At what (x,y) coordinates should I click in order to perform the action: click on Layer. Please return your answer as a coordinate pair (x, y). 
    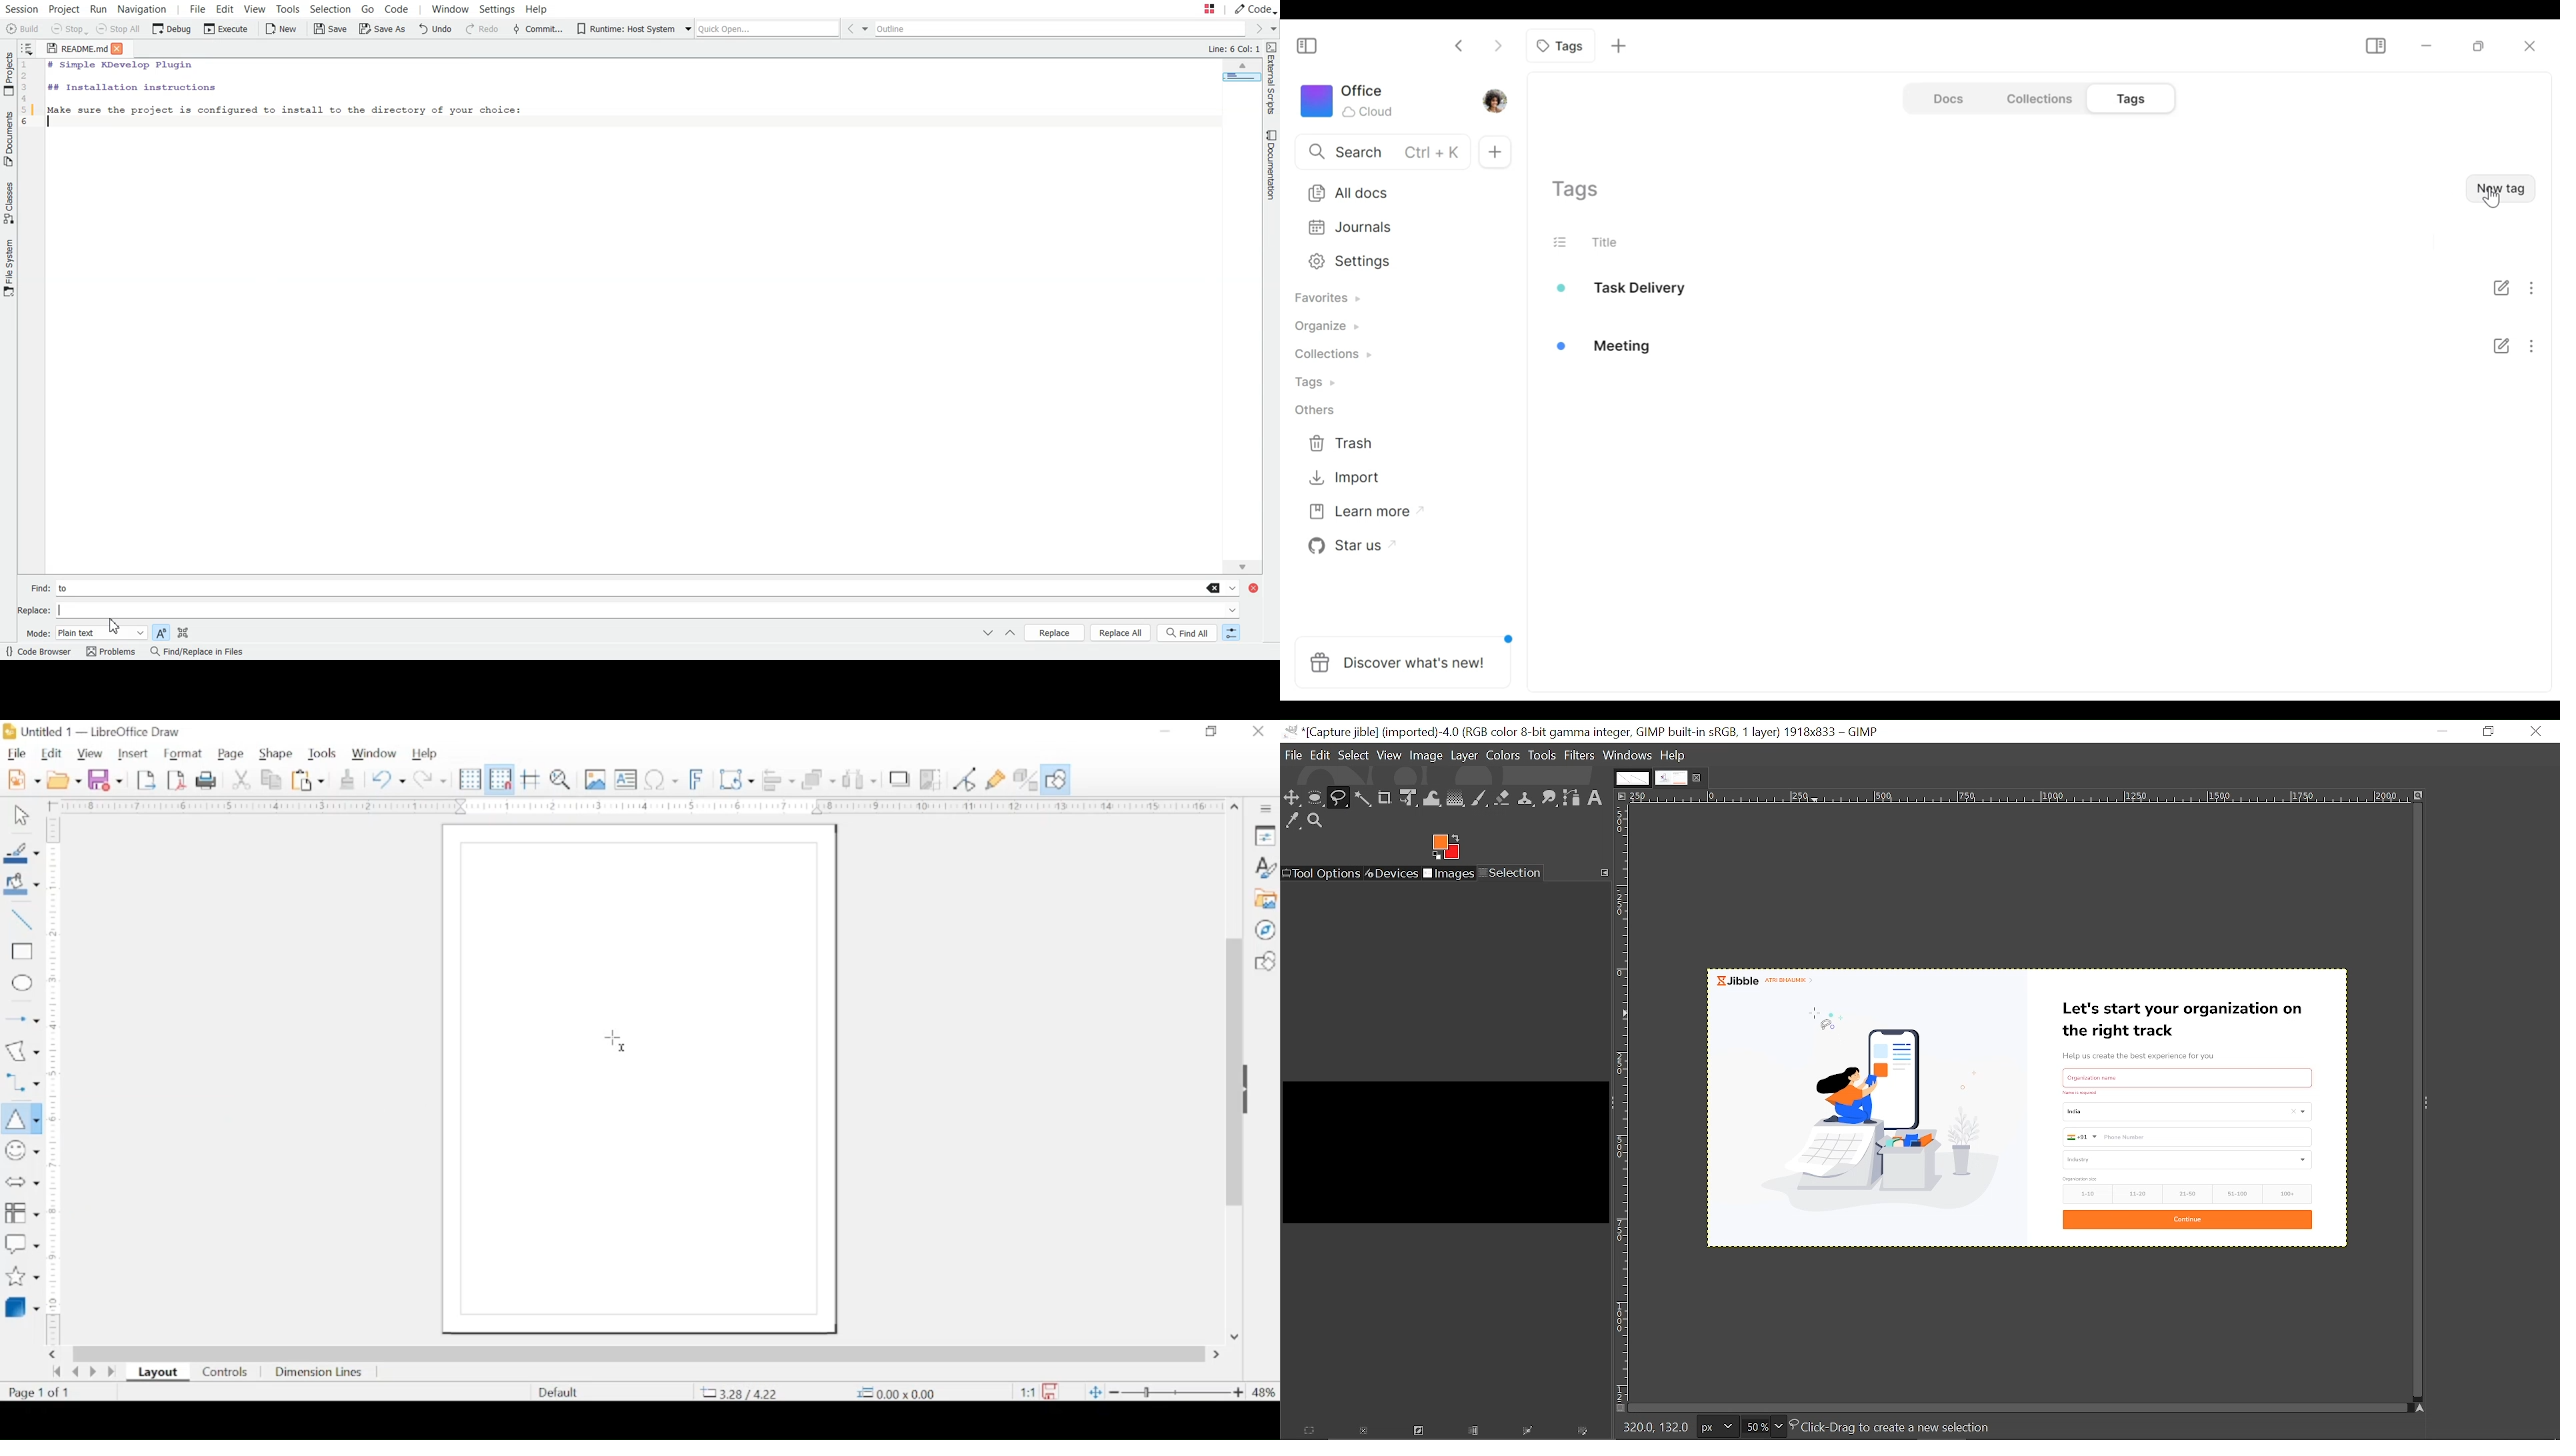
    Looking at the image, I should click on (1465, 755).